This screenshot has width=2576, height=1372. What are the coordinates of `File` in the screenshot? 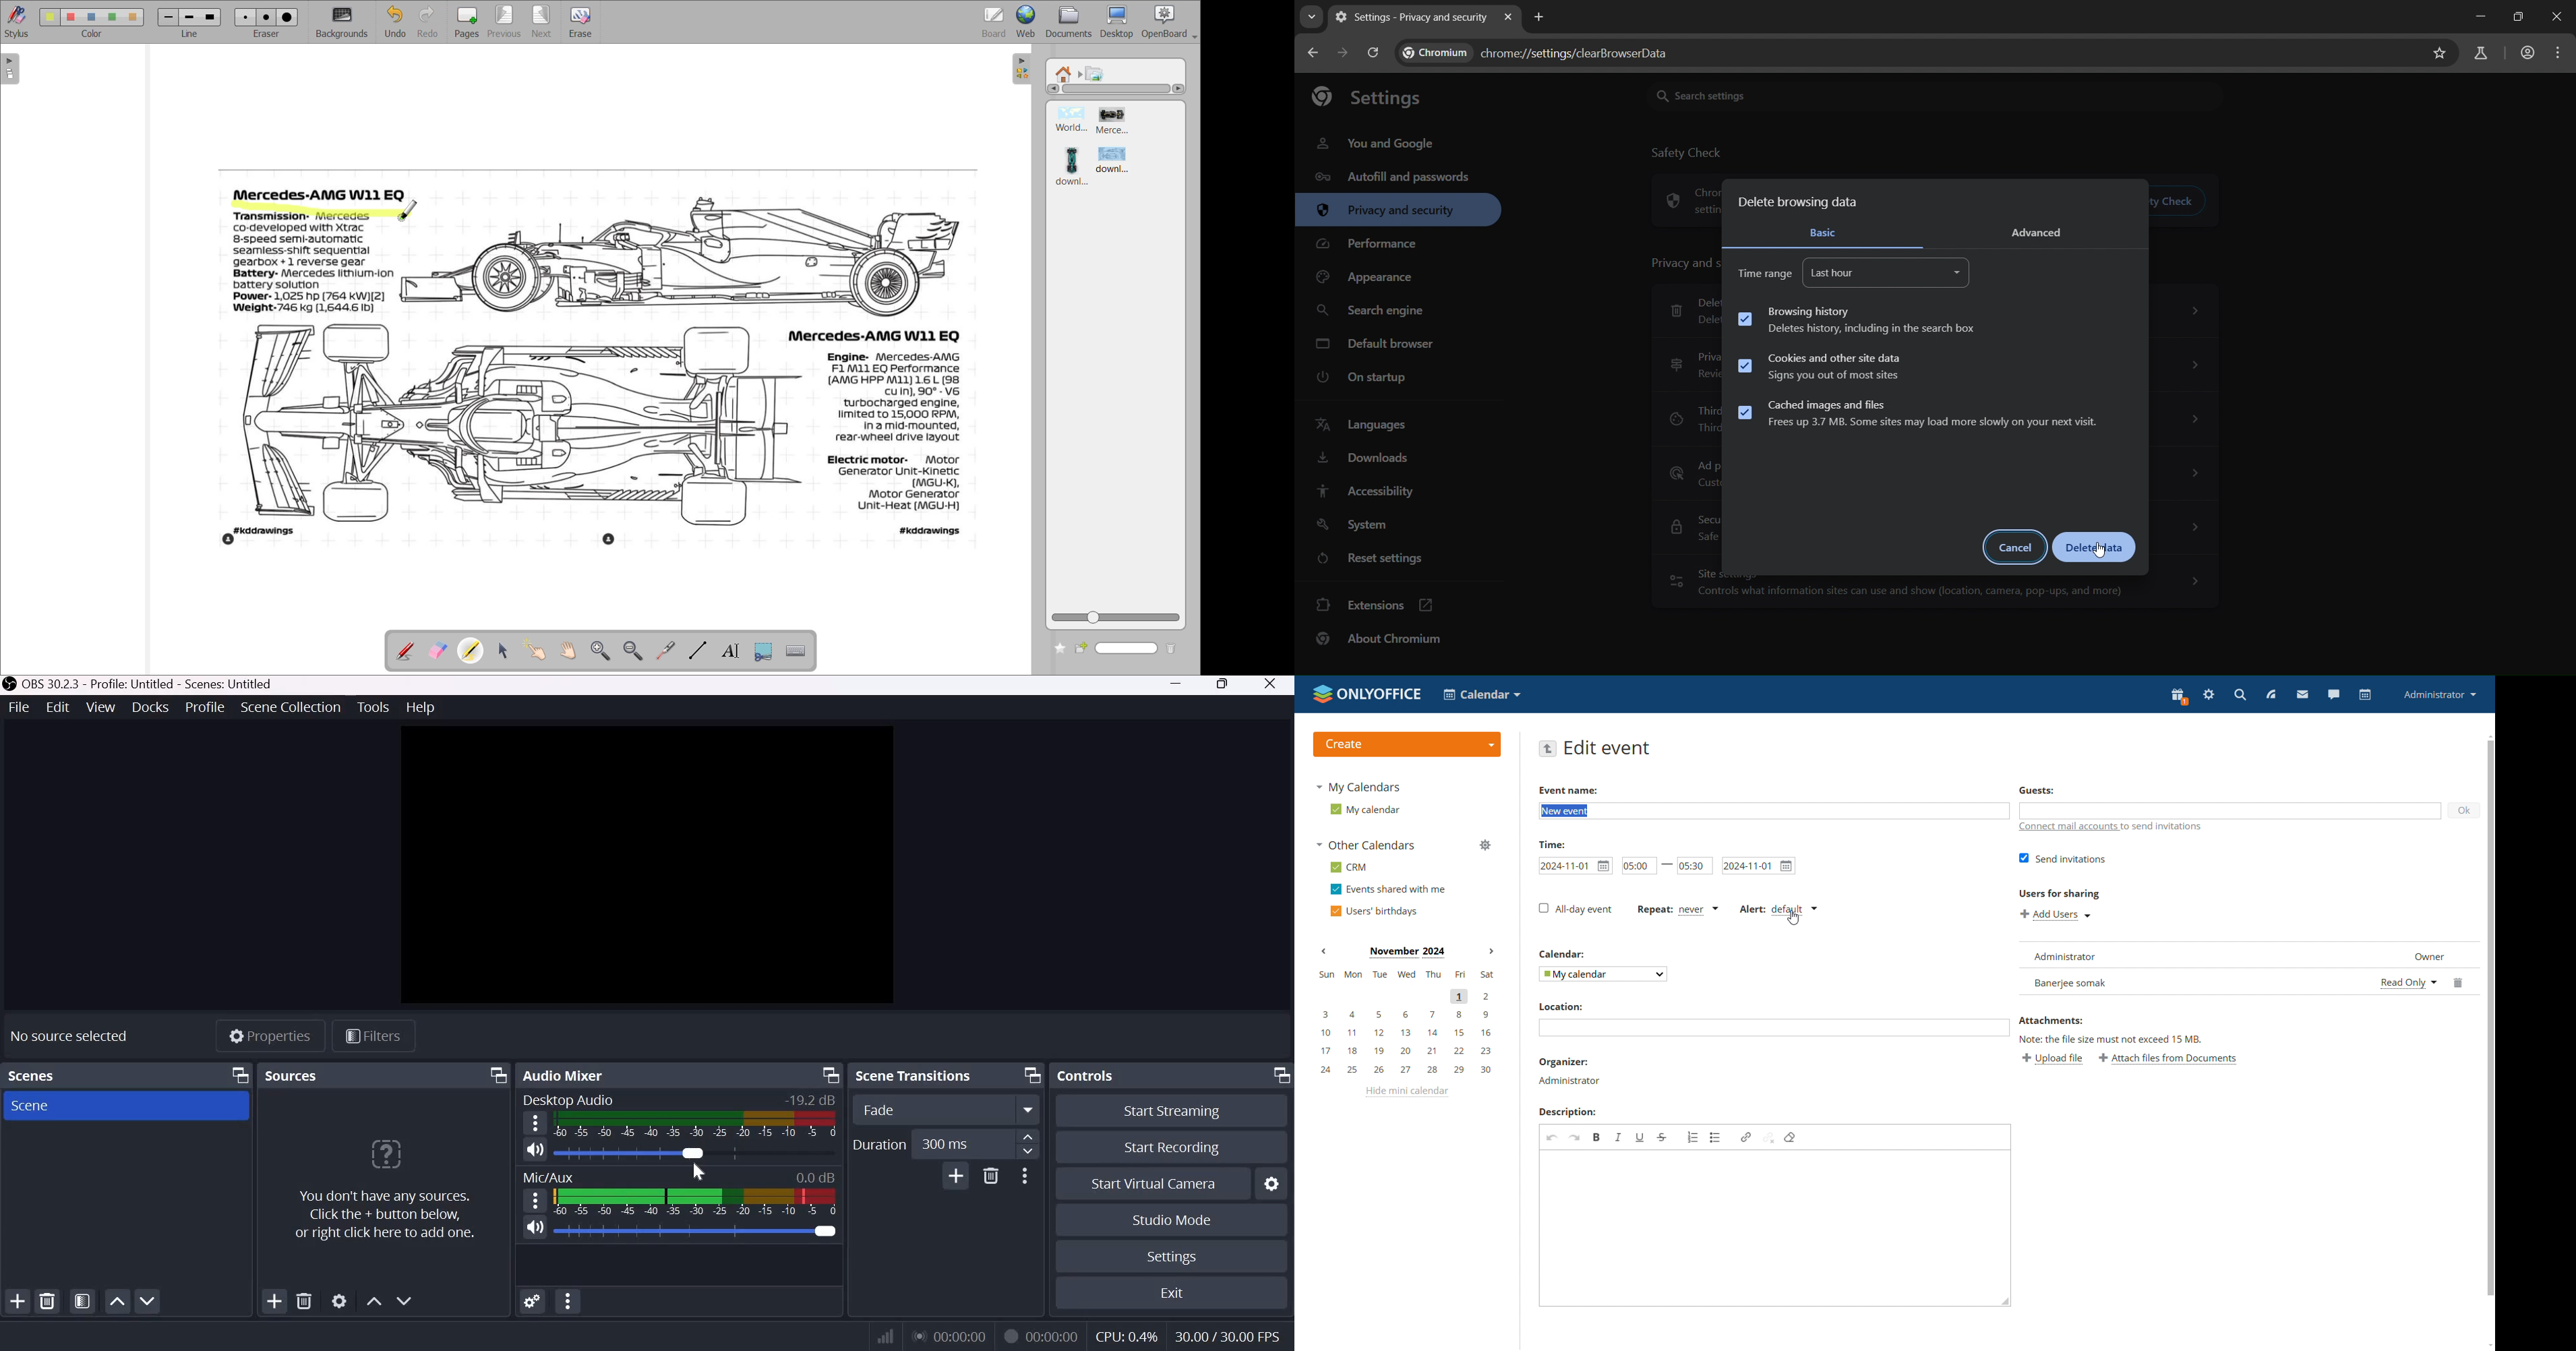 It's located at (20, 708).